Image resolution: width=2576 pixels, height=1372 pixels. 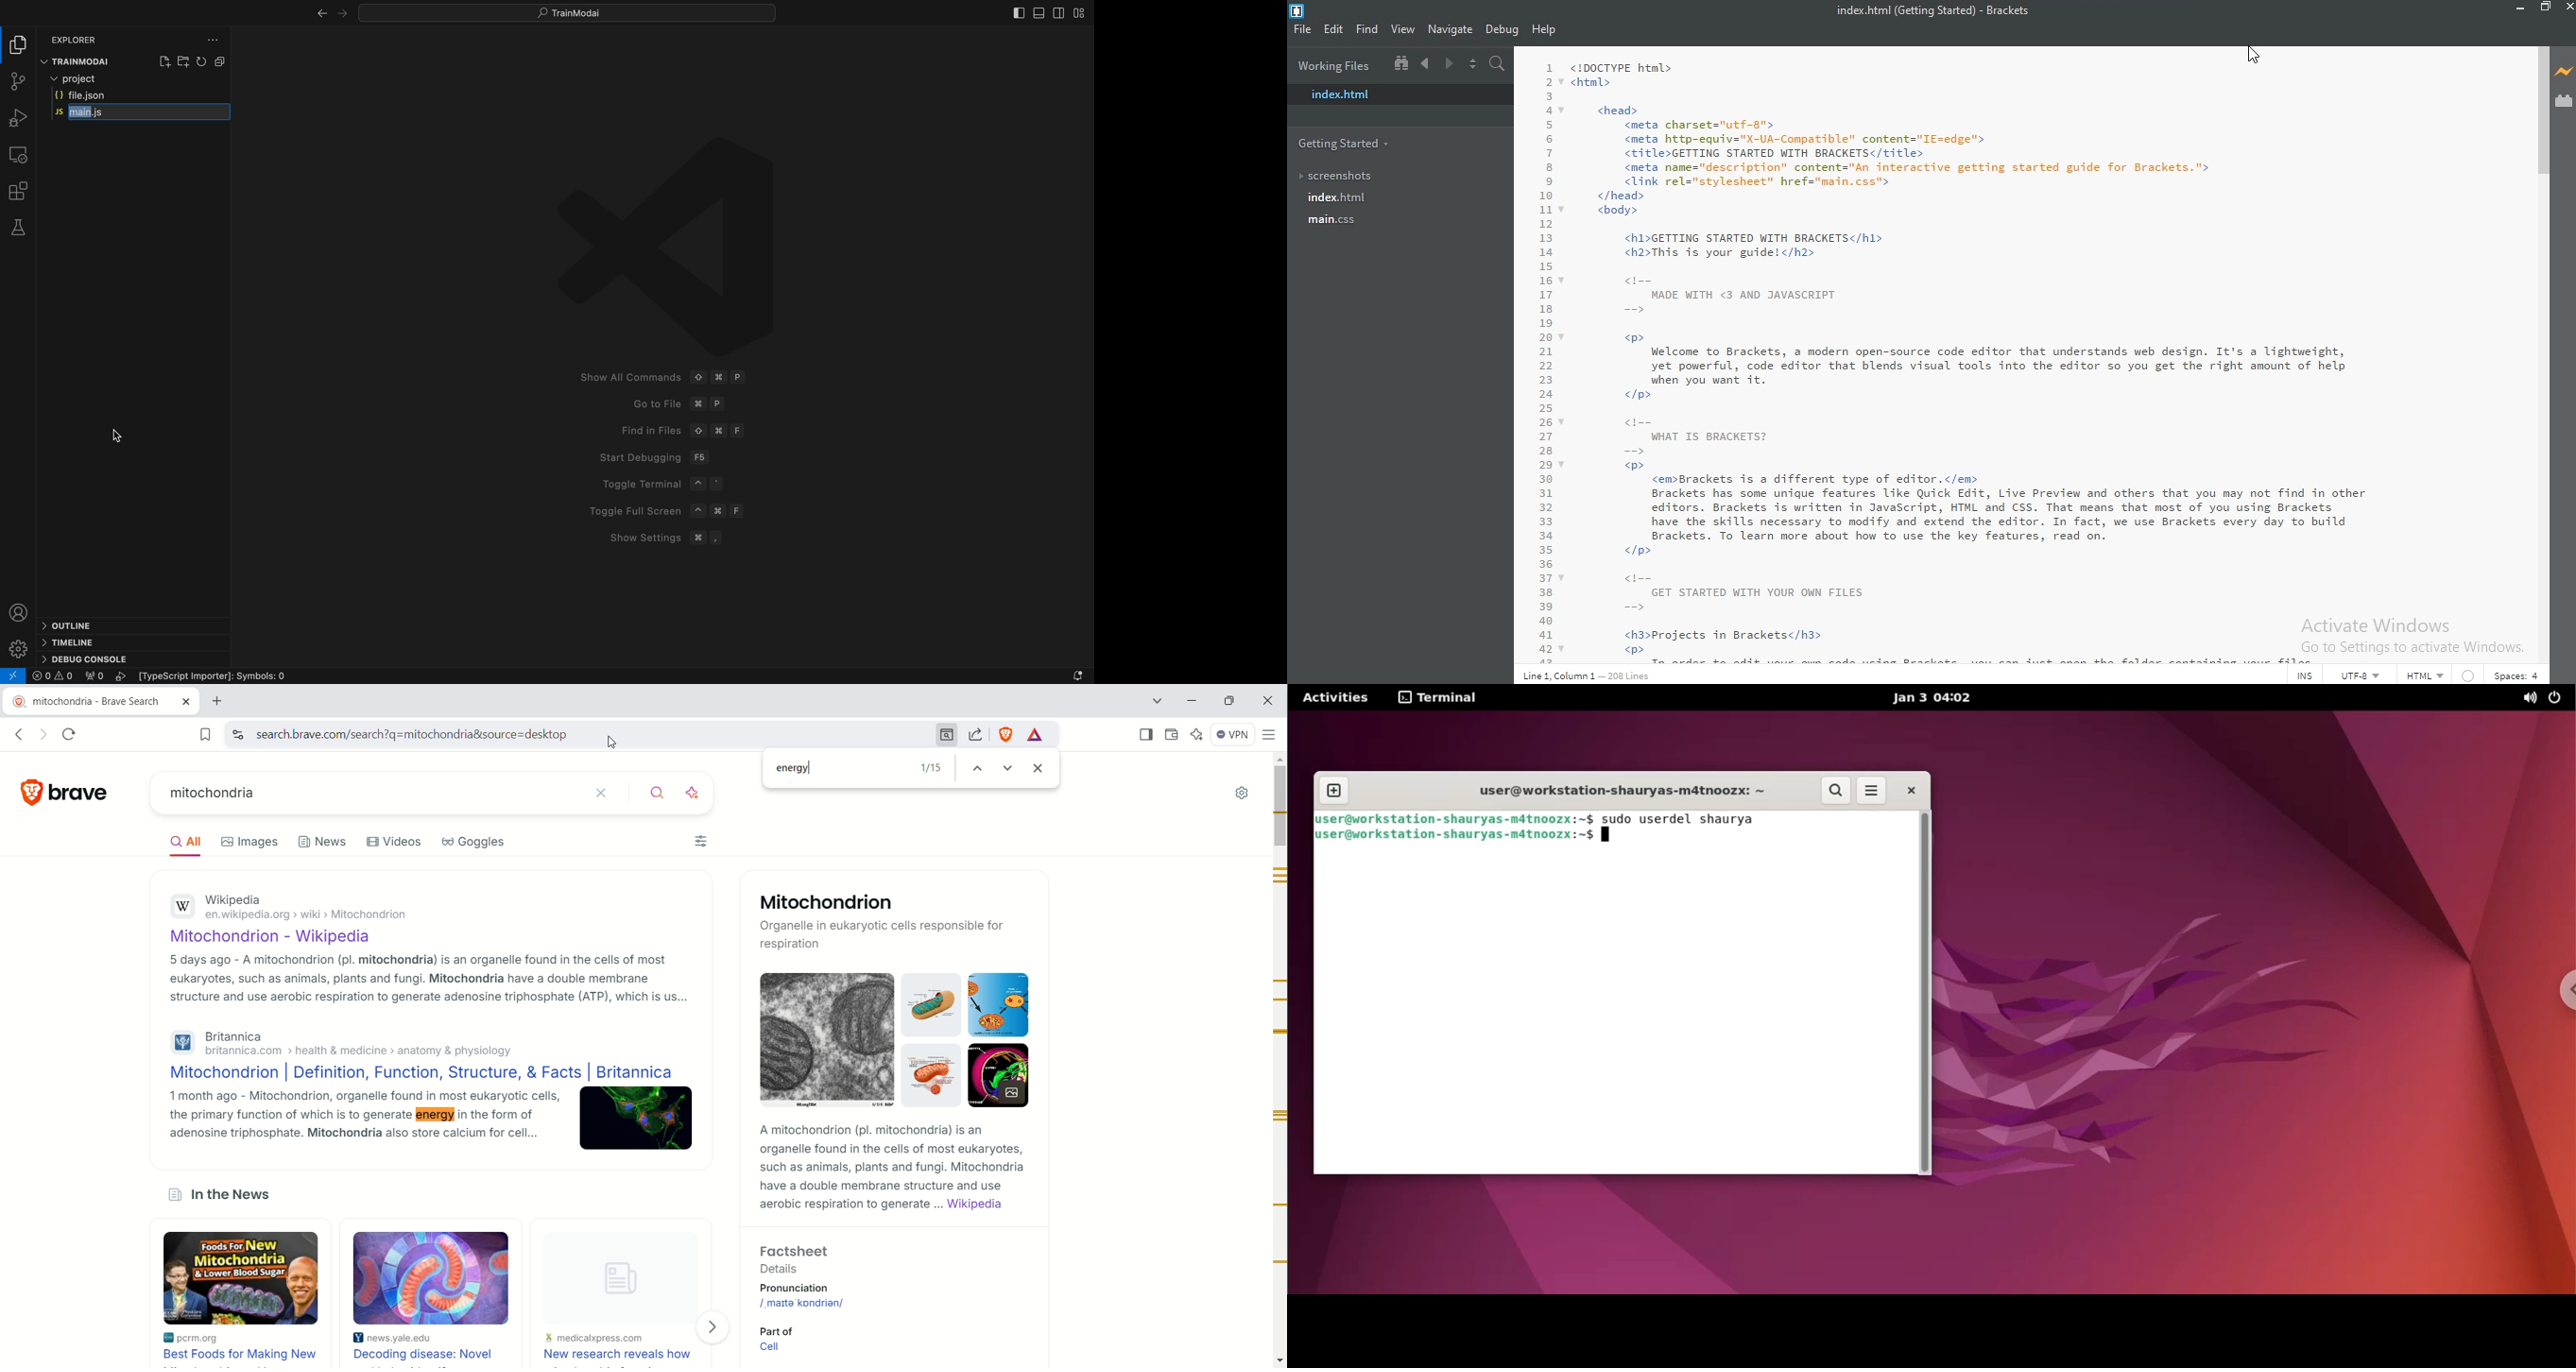 What do you see at coordinates (1913, 791) in the screenshot?
I see `close` at bounding box center [1913, 791].